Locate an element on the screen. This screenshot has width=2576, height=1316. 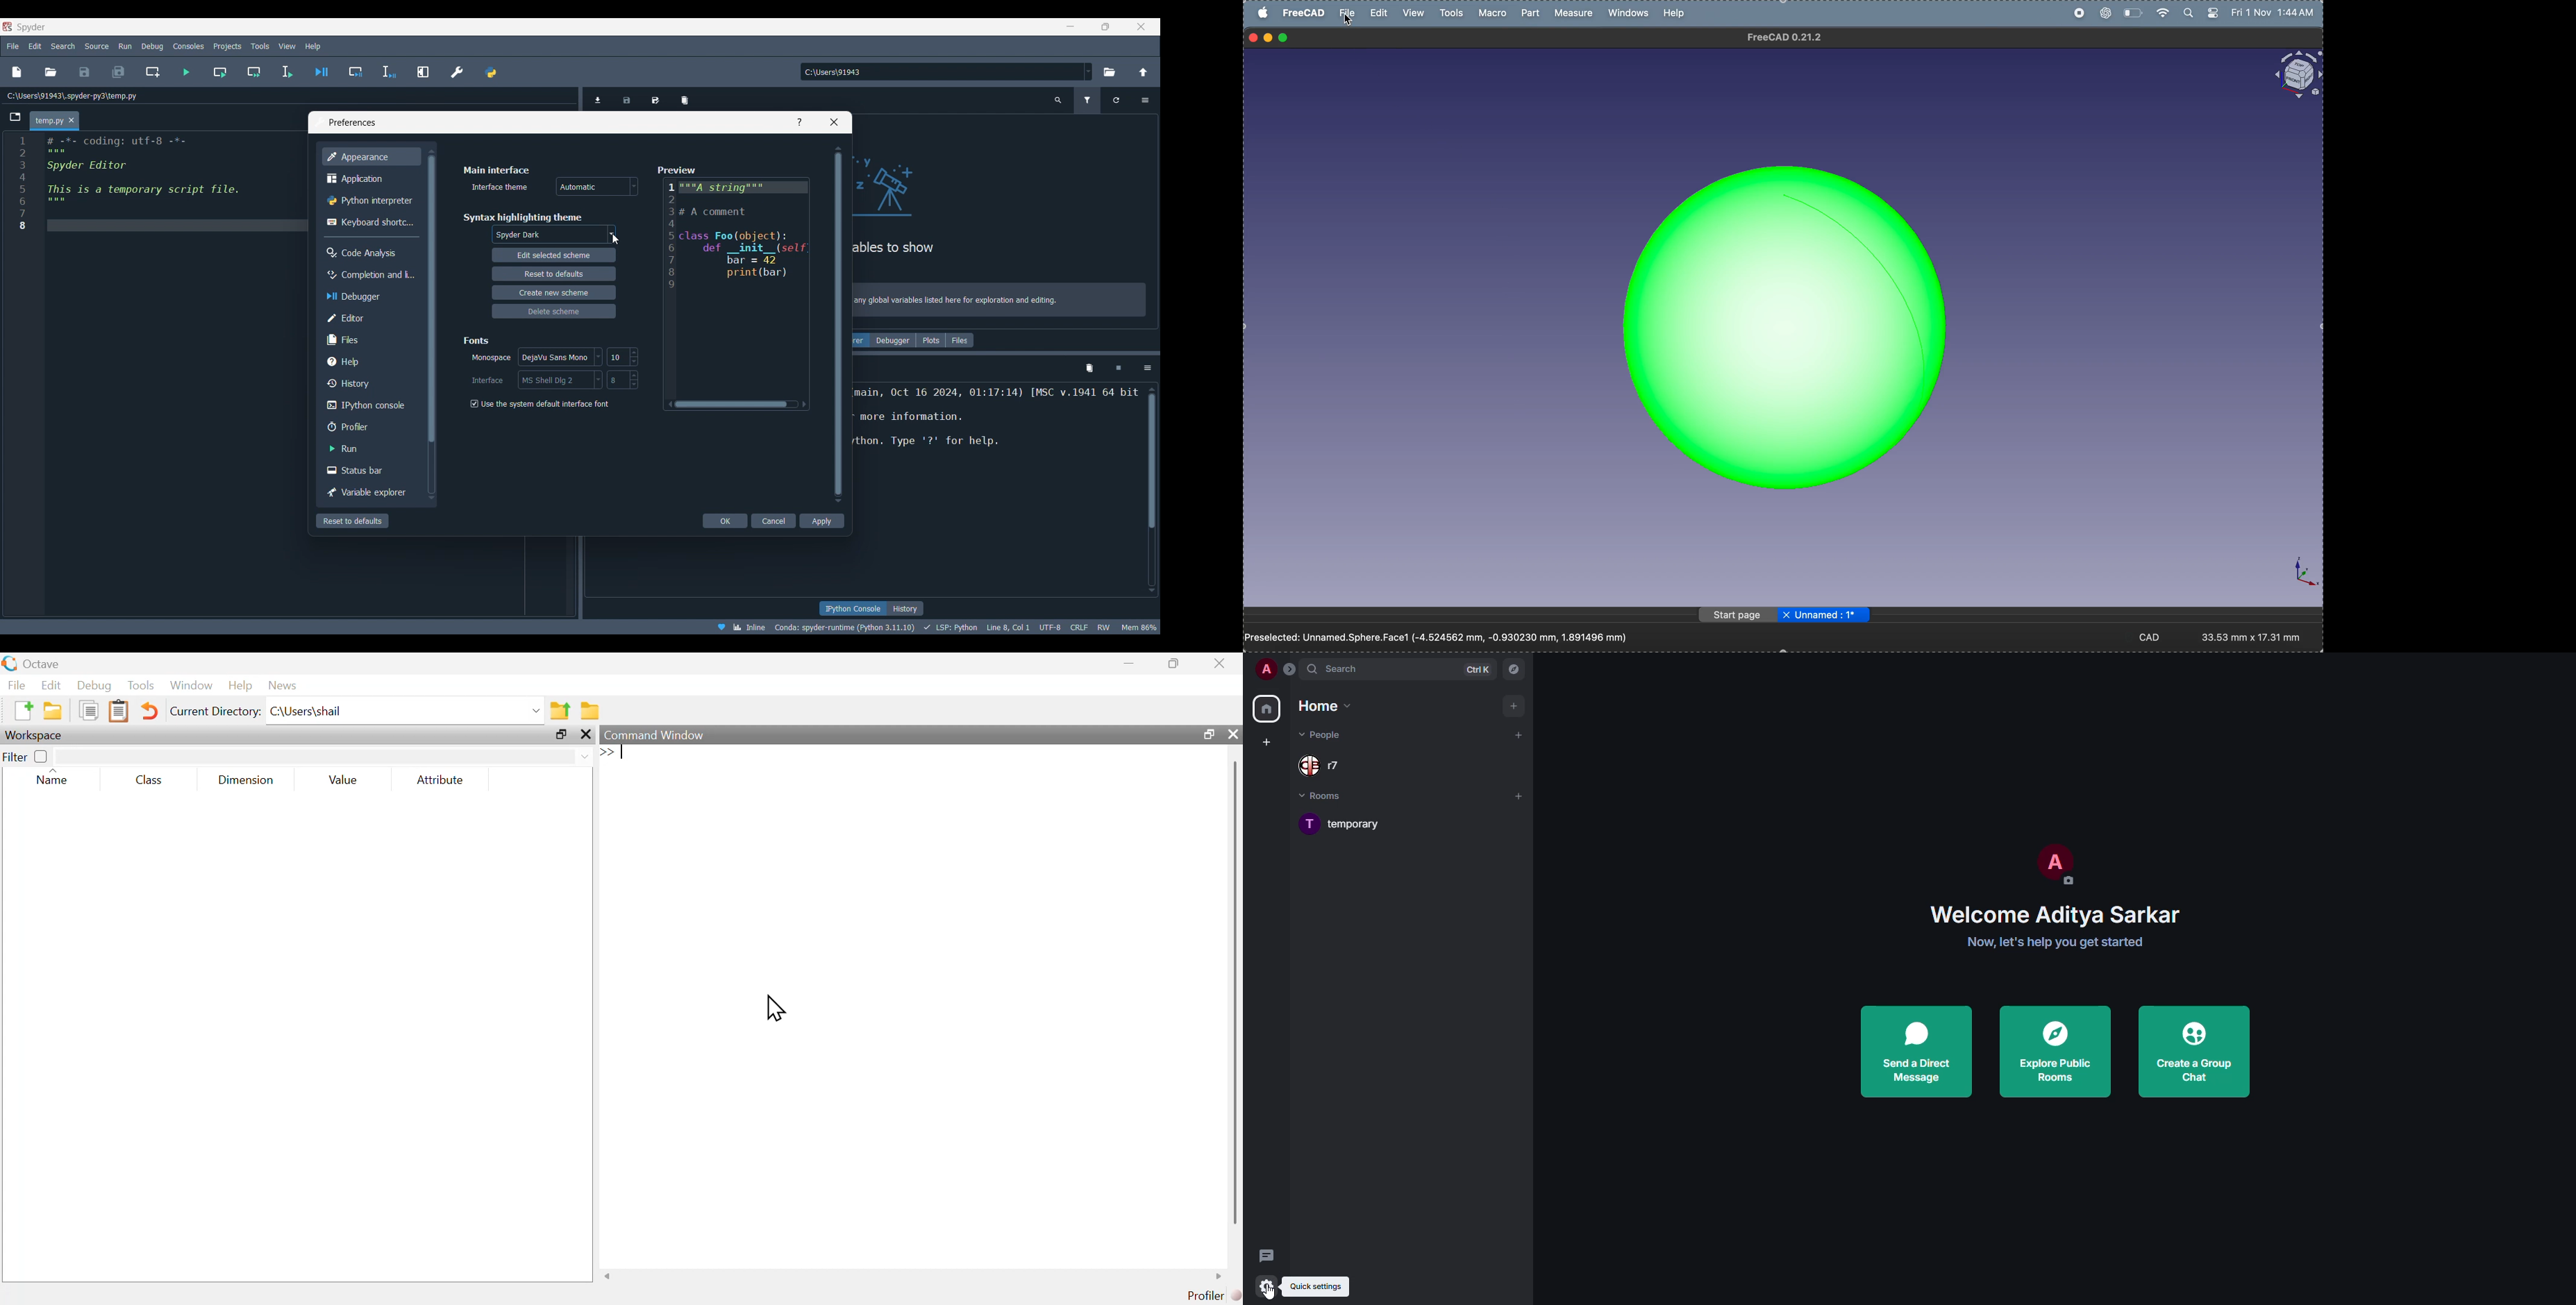
scroll bar is located at coordinates (1233, 992).